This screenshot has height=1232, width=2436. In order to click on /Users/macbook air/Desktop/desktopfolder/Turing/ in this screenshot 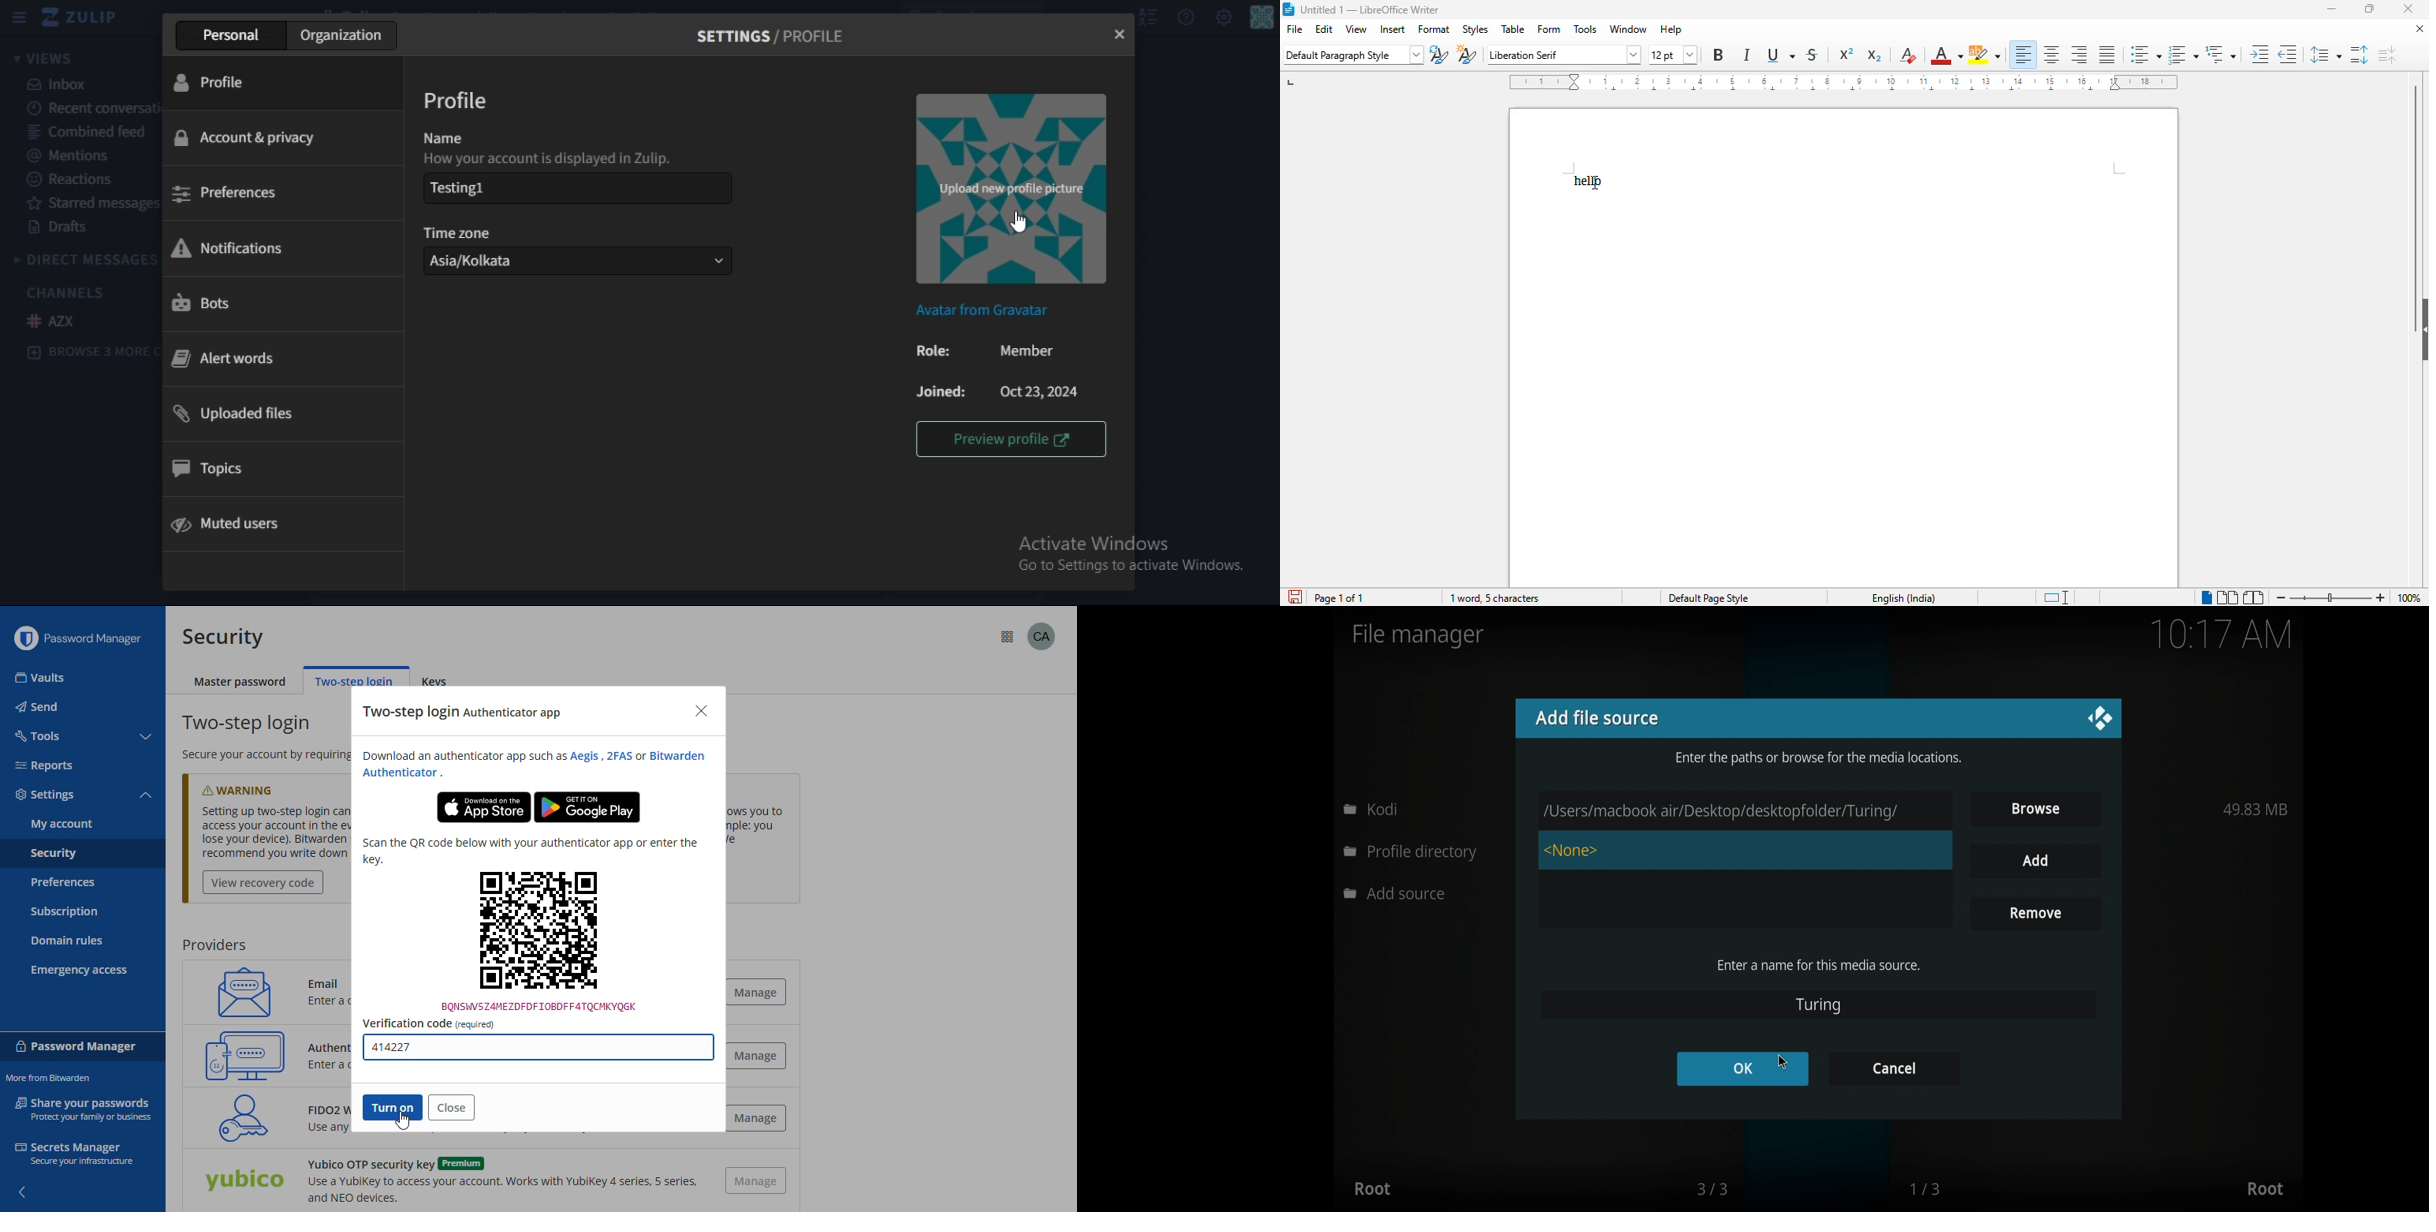, I will do `click(1743, 811)`.